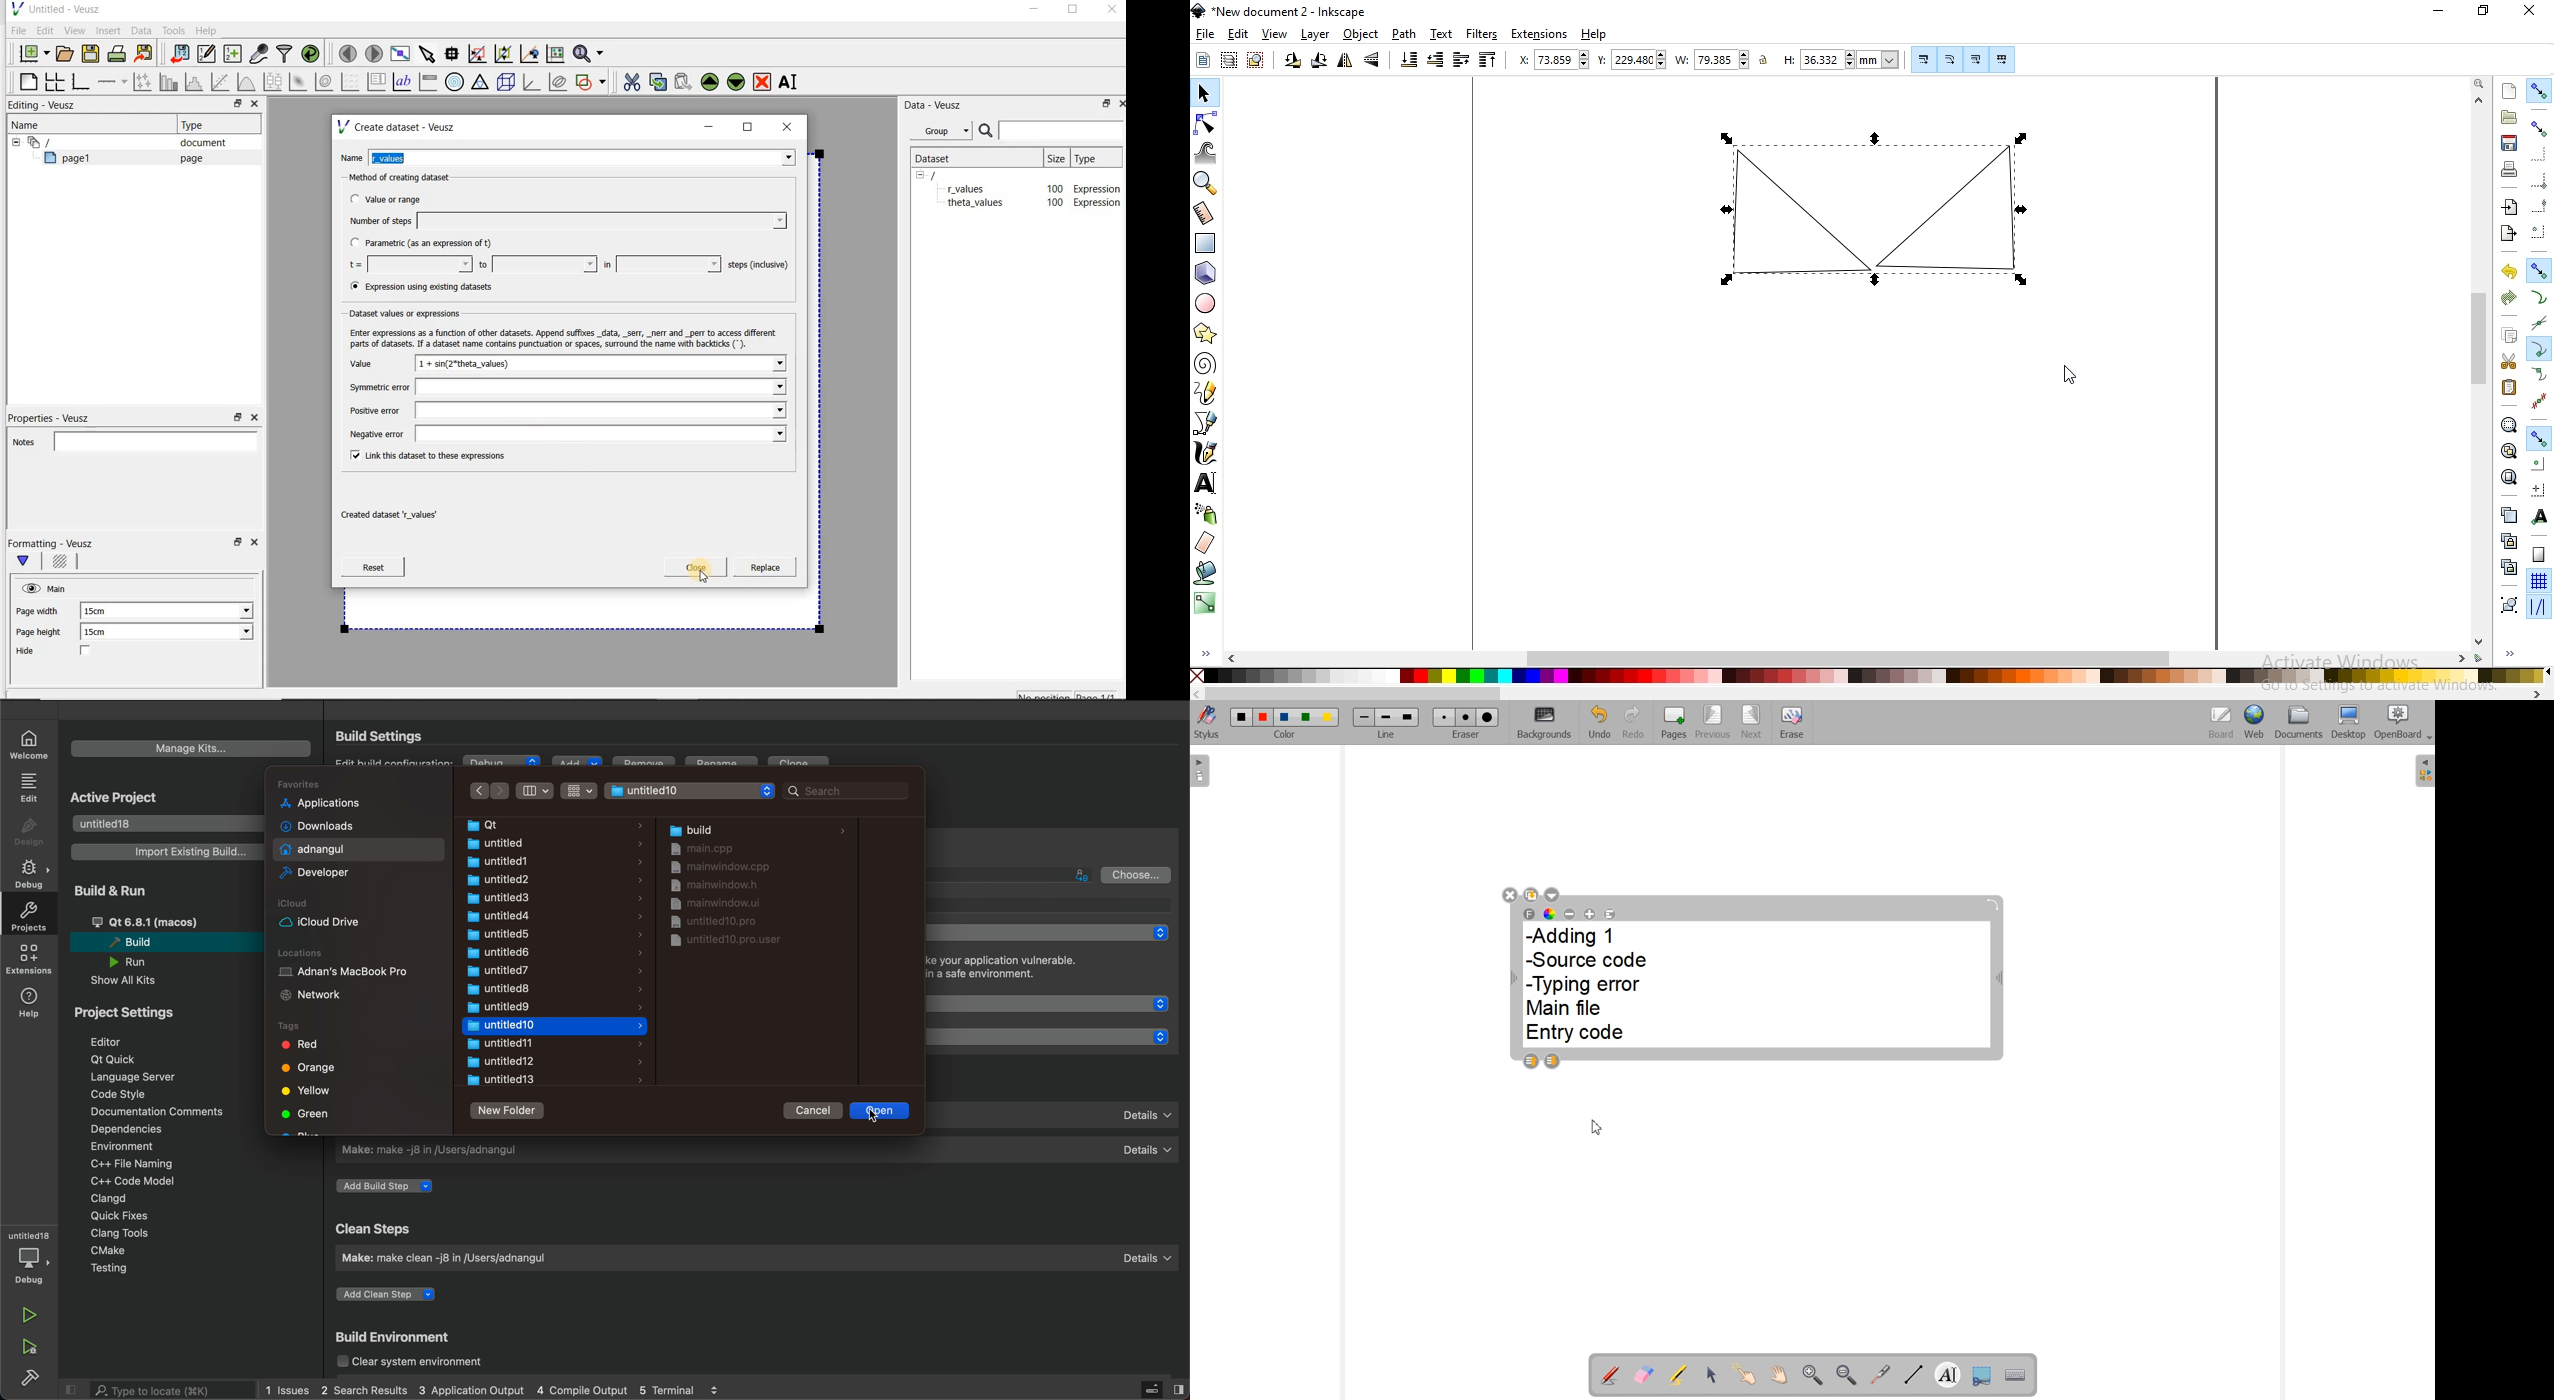 Image resolution: width=2576 pixels, height=1400 pixels. Describe the element at coordinates (763, 81) in the screenshot. I see `remove the selected widget` at that location.